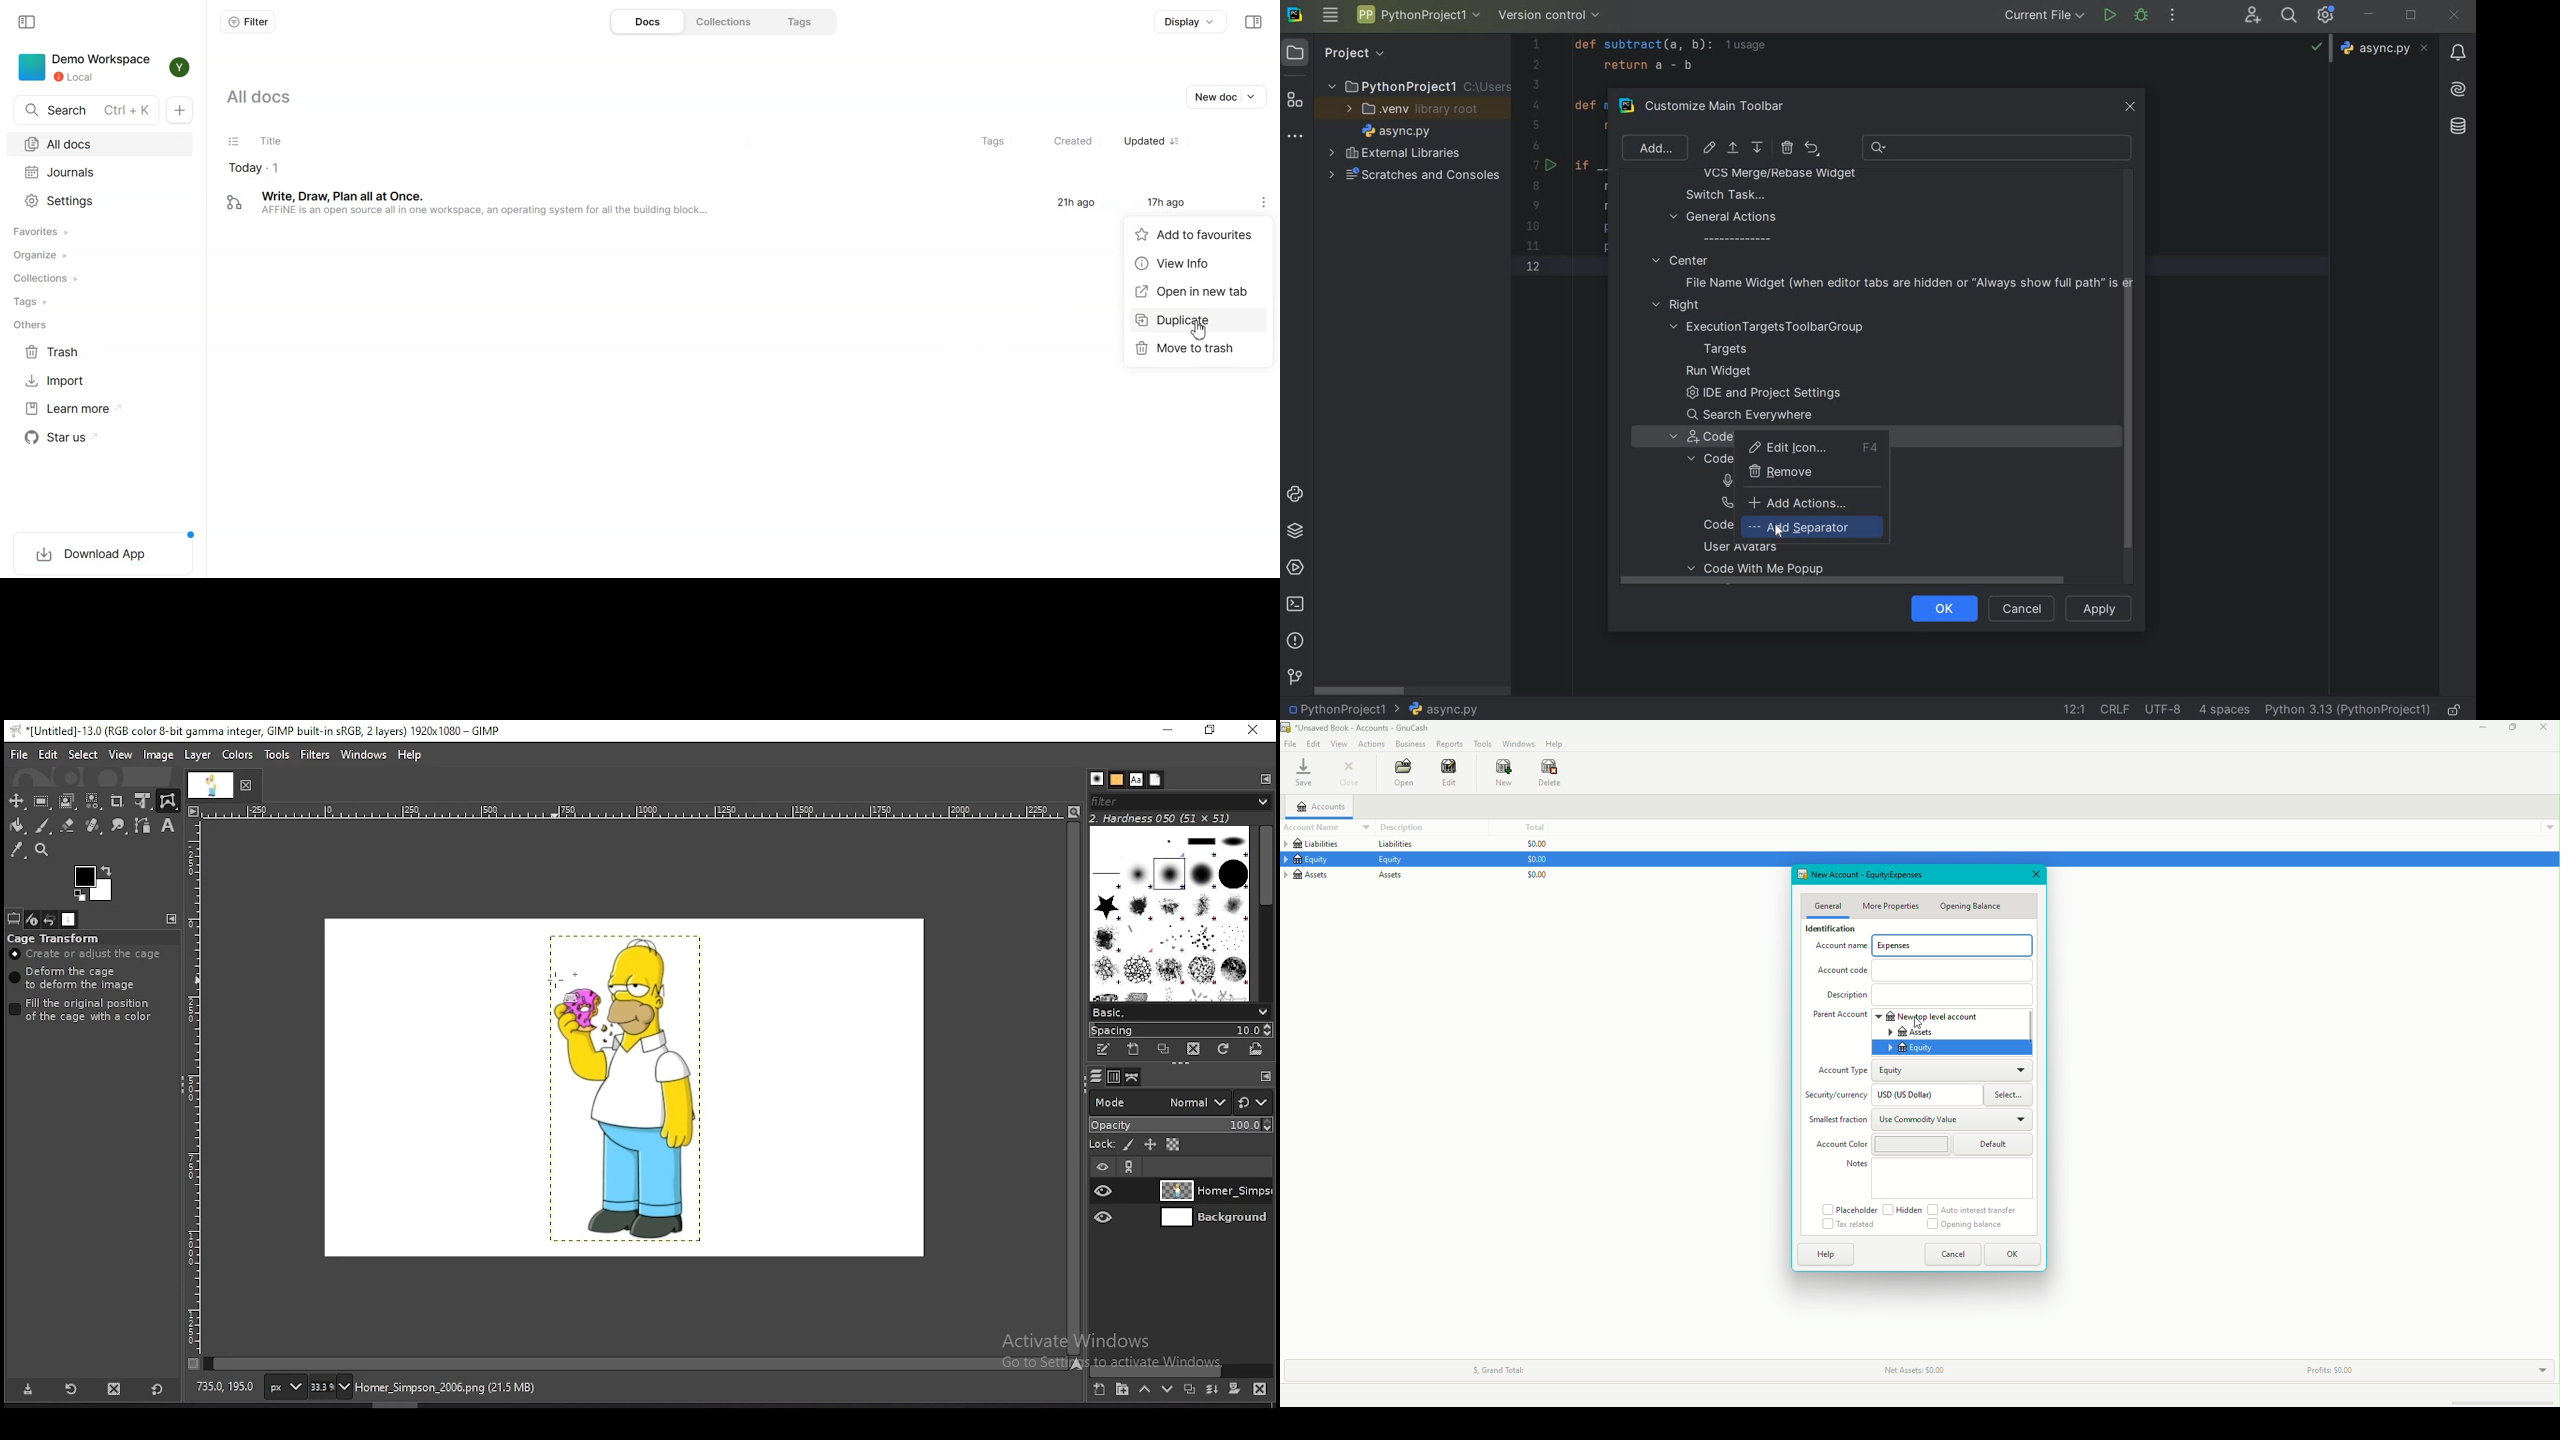 The height and width of the screenshot is (1456, 2576). What do you see at coordinates (1213, 1191) in the screenshot?
I see `layer` at bounding box center [1213, 1191].